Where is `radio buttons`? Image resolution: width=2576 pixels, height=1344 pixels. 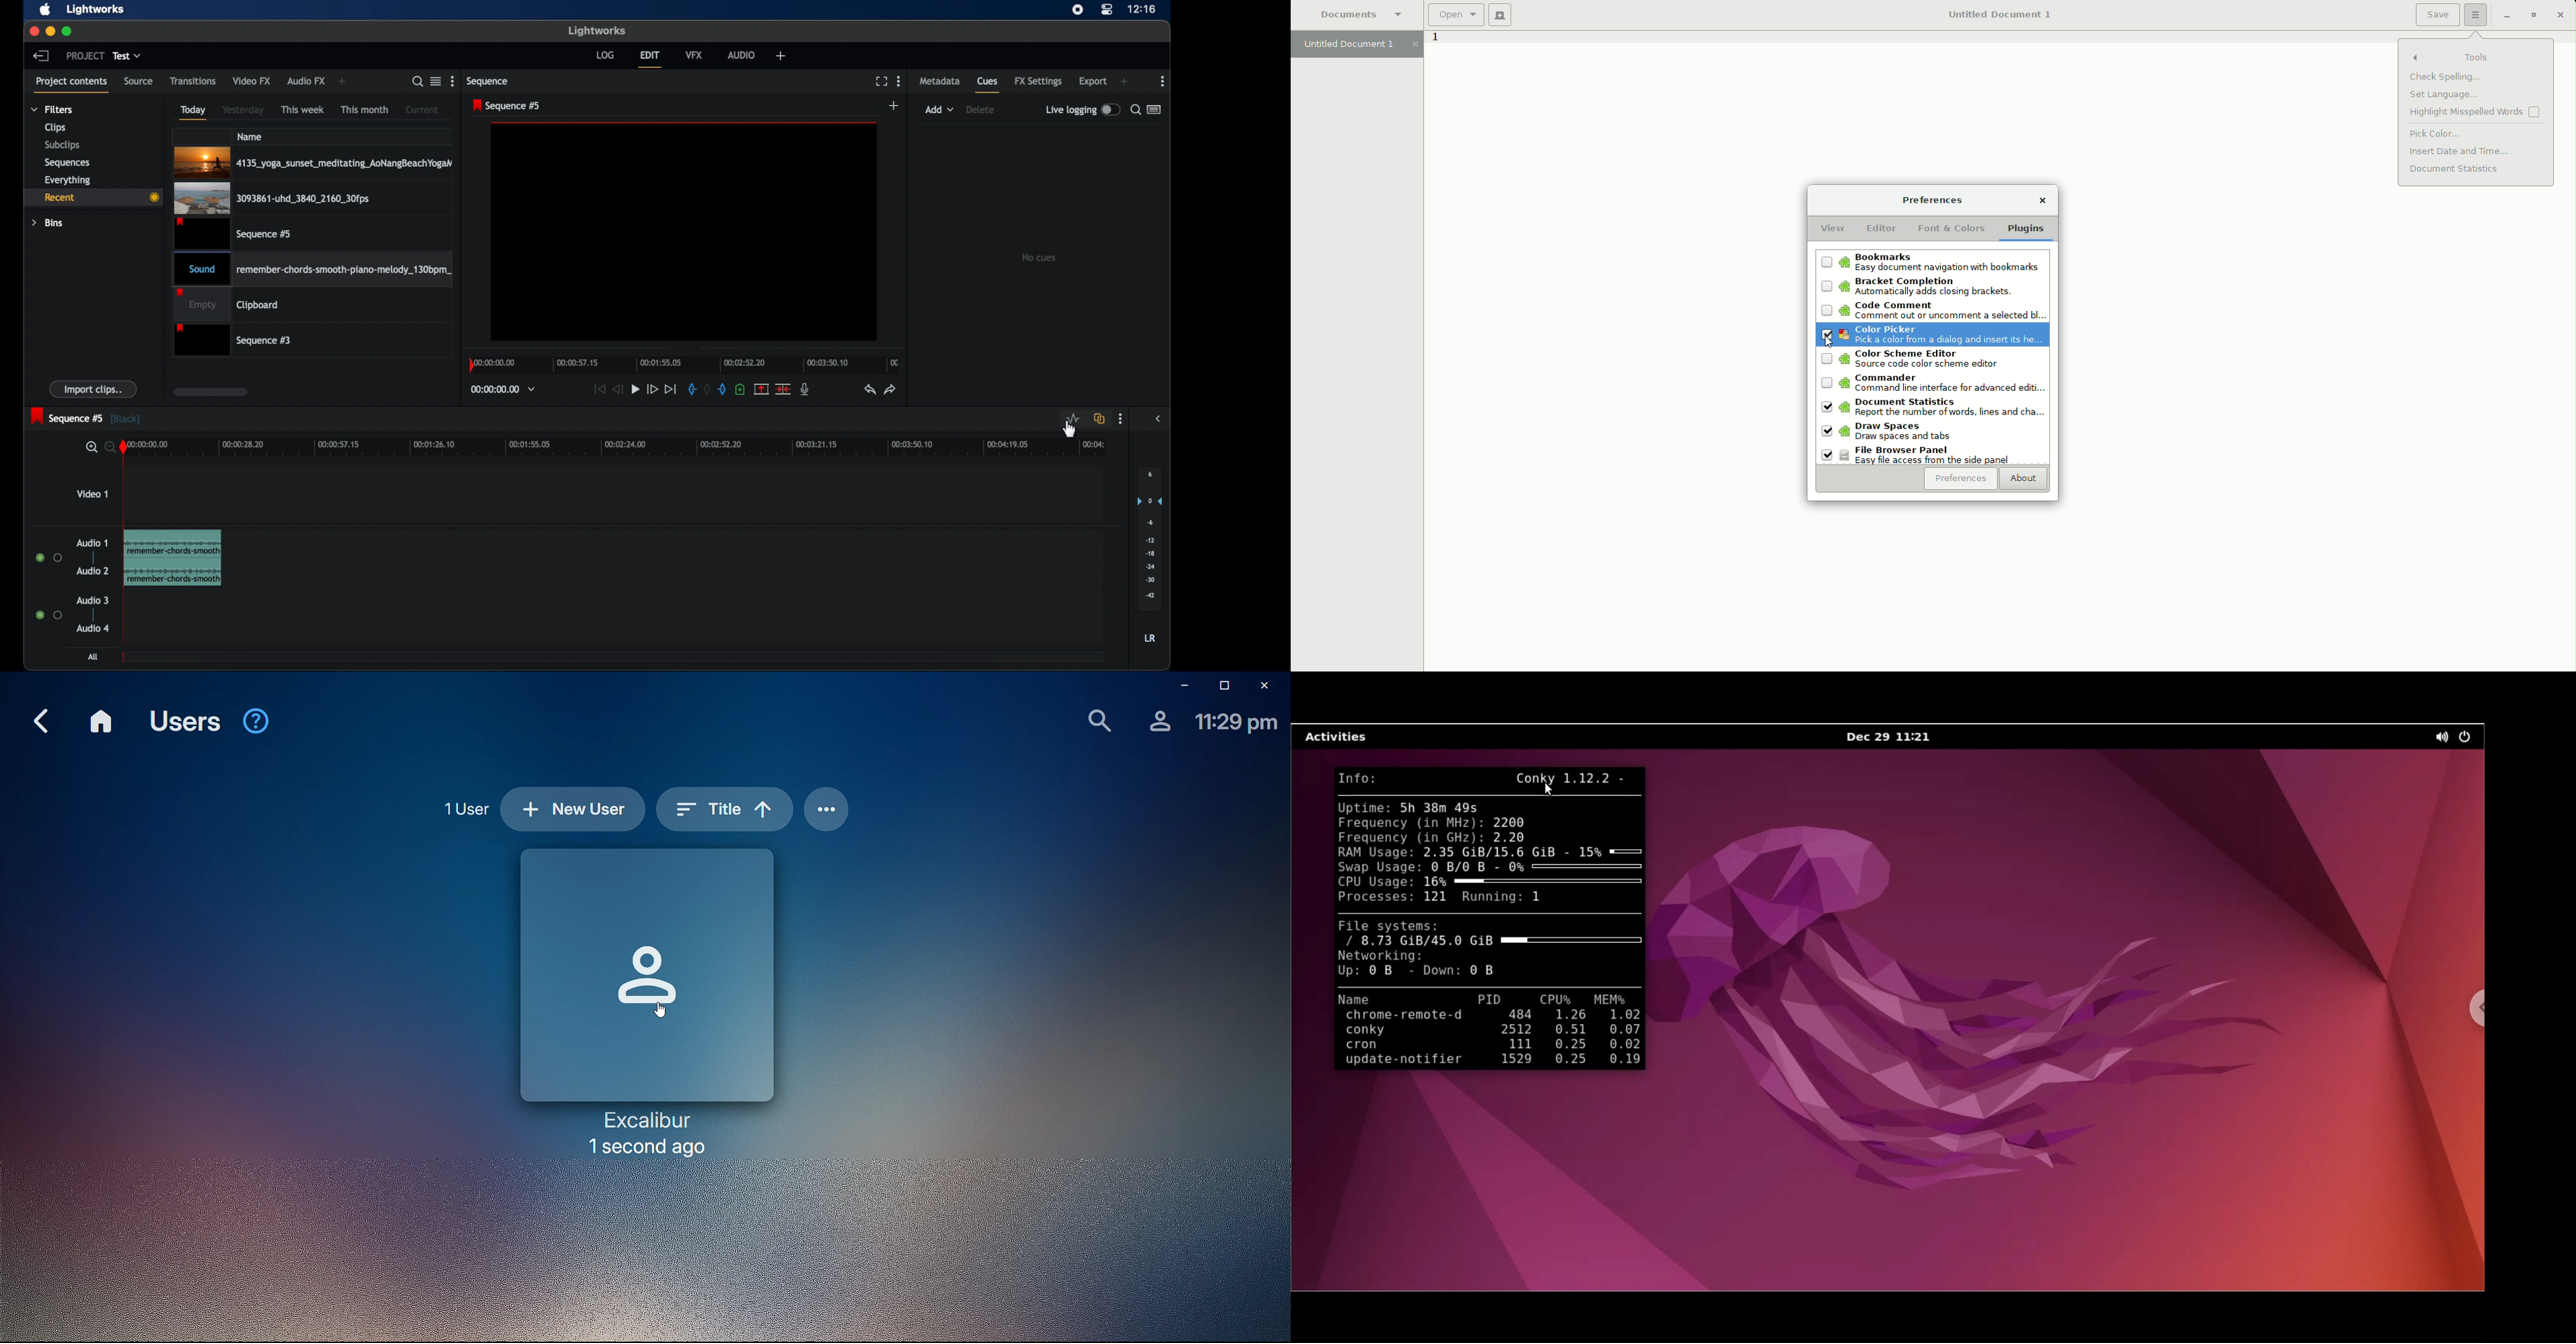 radio buttons is located at coordinates (49, 558).